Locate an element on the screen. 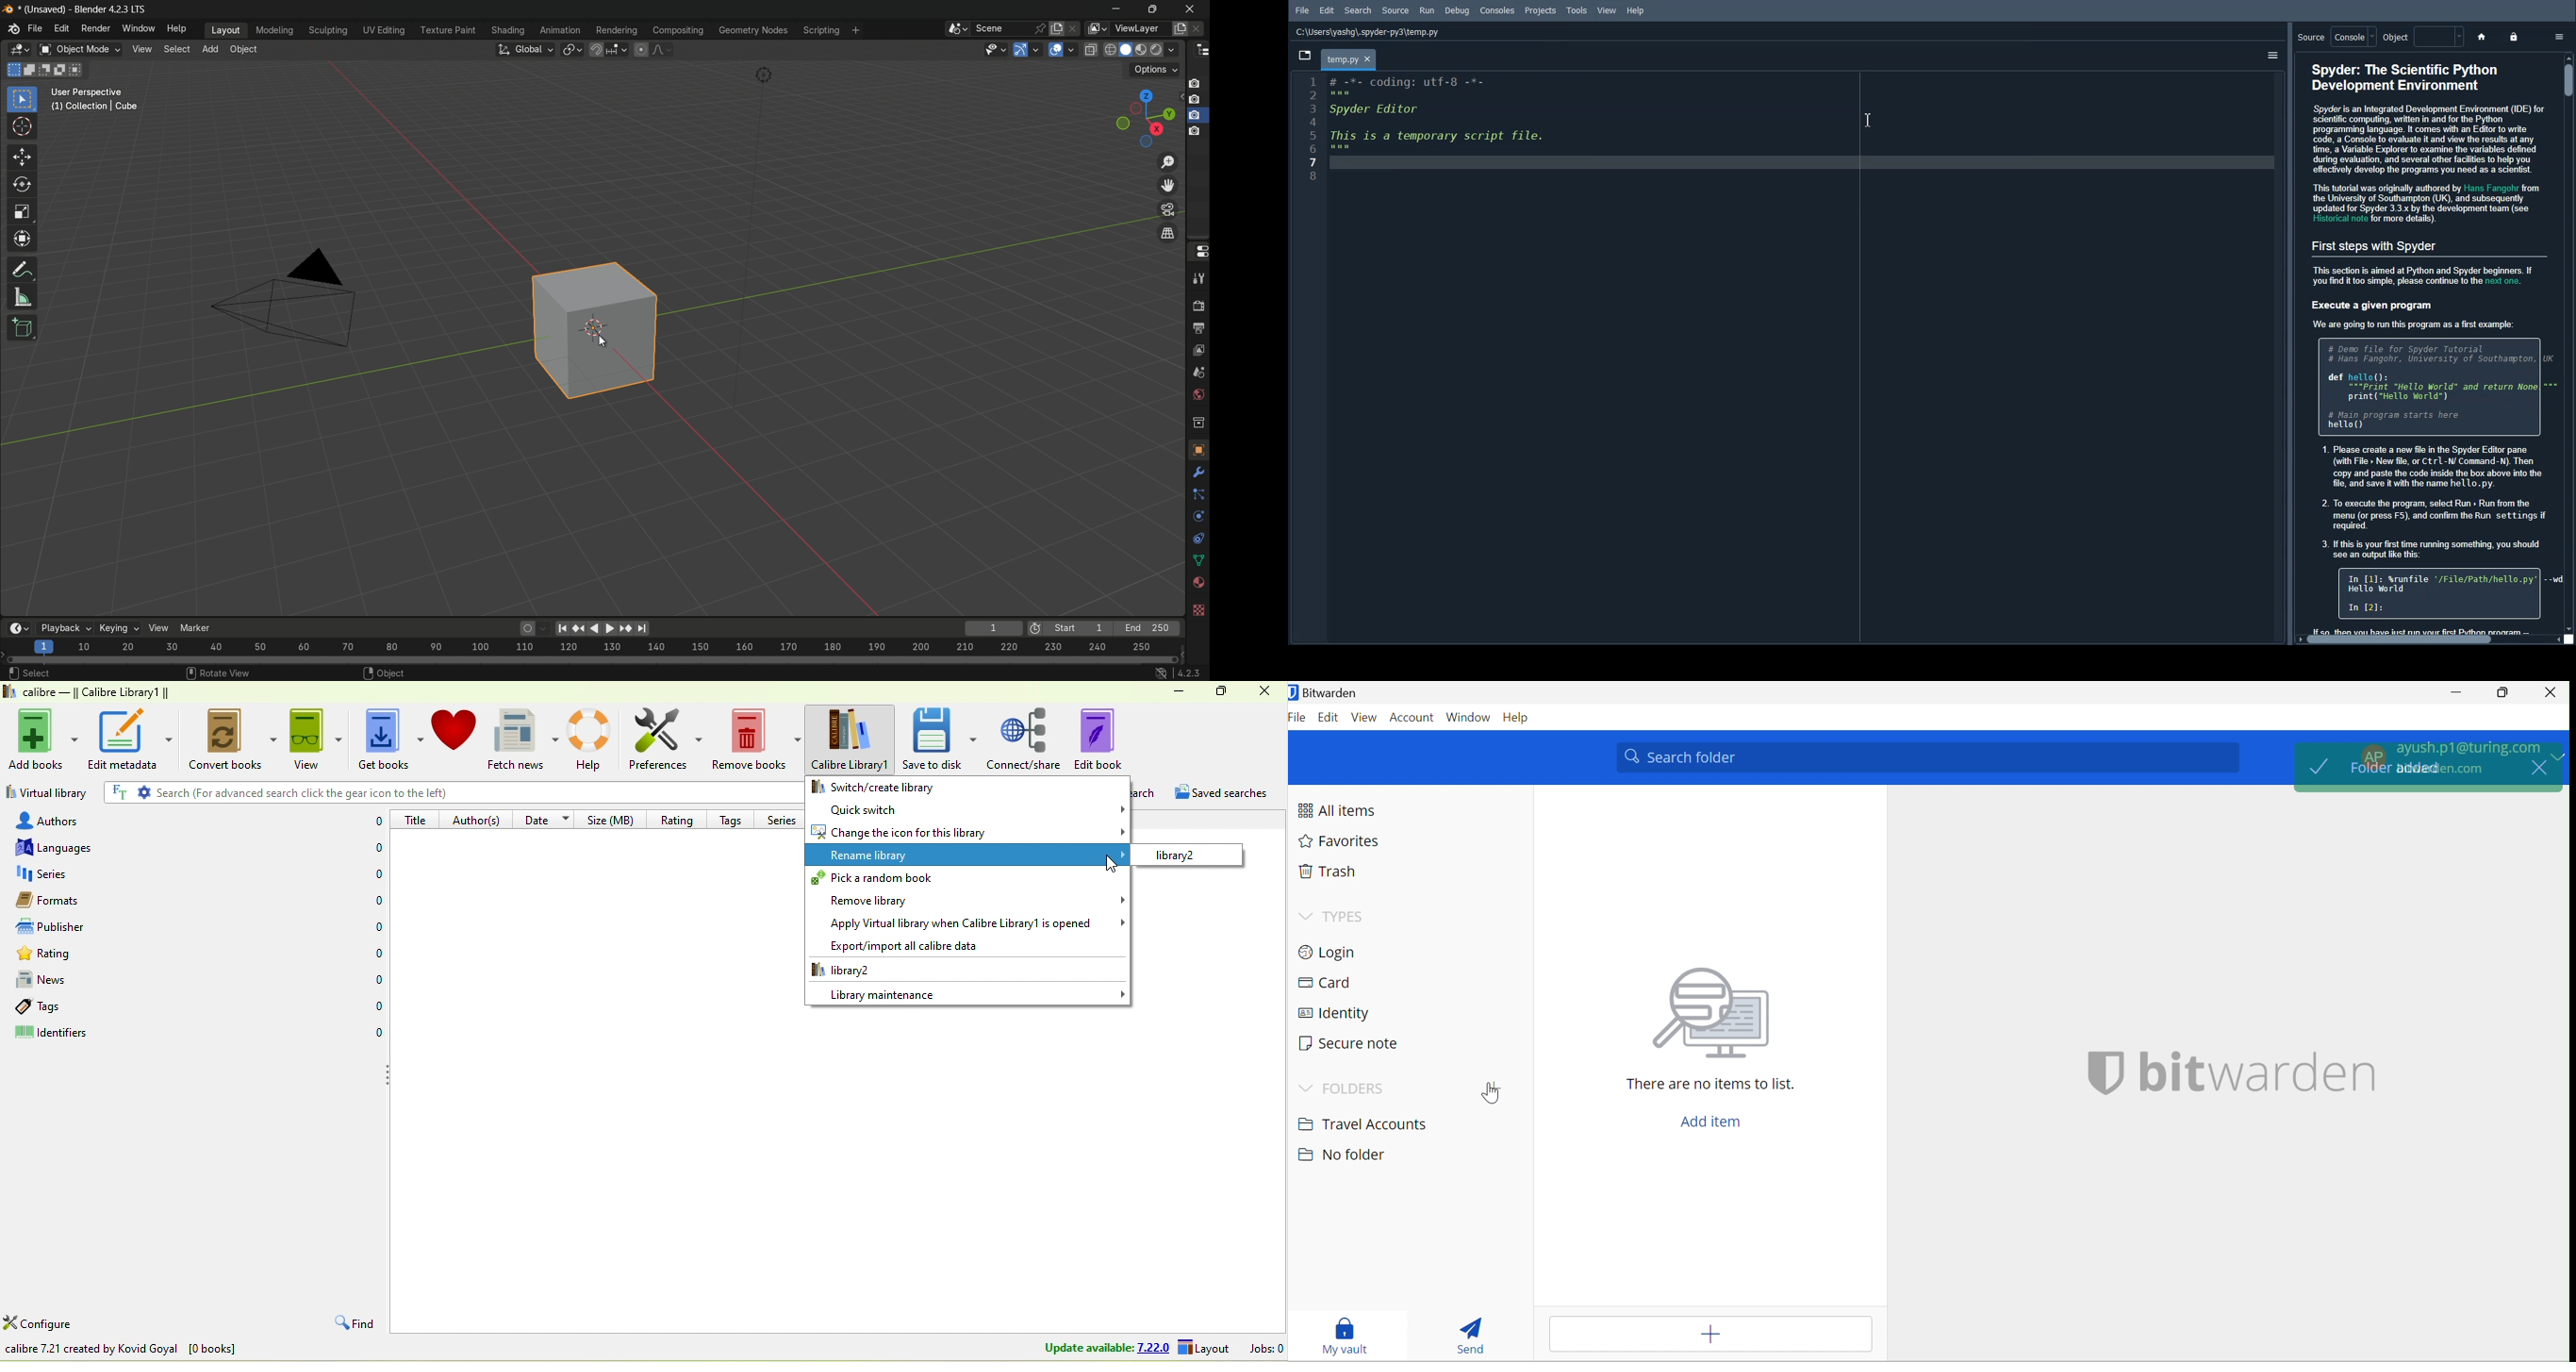 This screenshot has width=2576, height=1372. saved searches is located at coordinates (1229, 795).